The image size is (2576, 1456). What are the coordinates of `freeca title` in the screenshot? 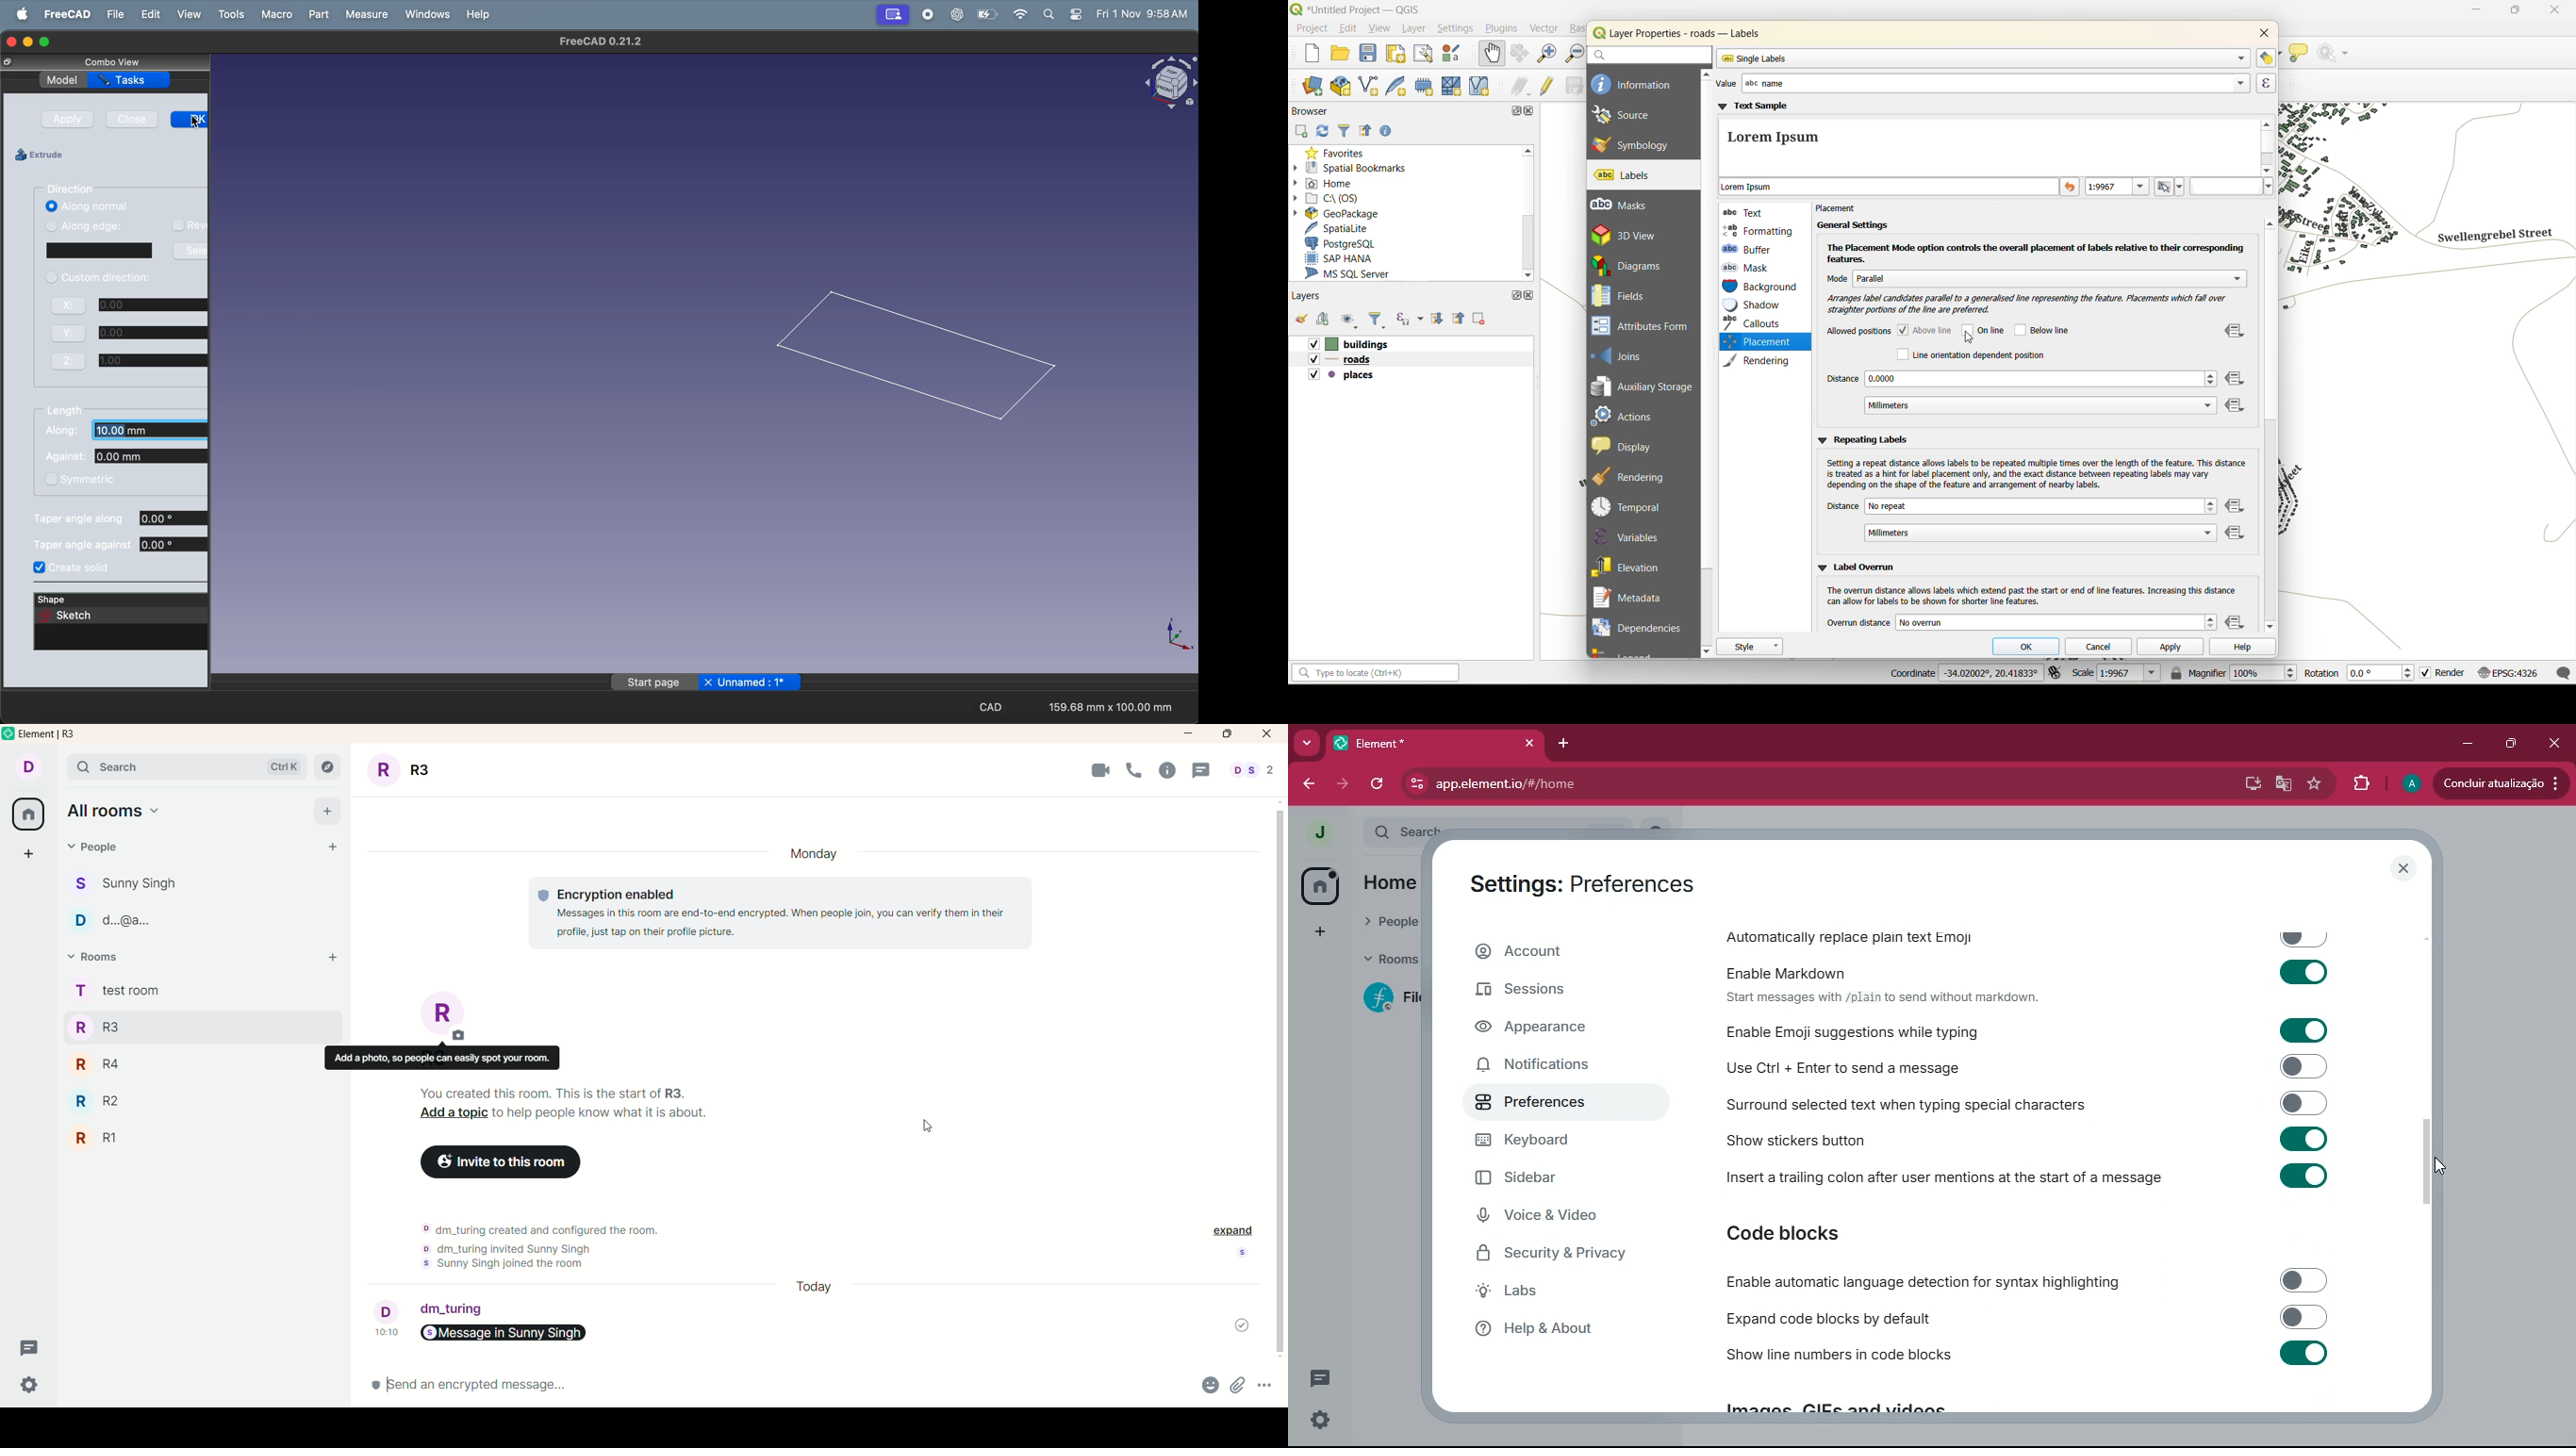 It's located at (599, 41).